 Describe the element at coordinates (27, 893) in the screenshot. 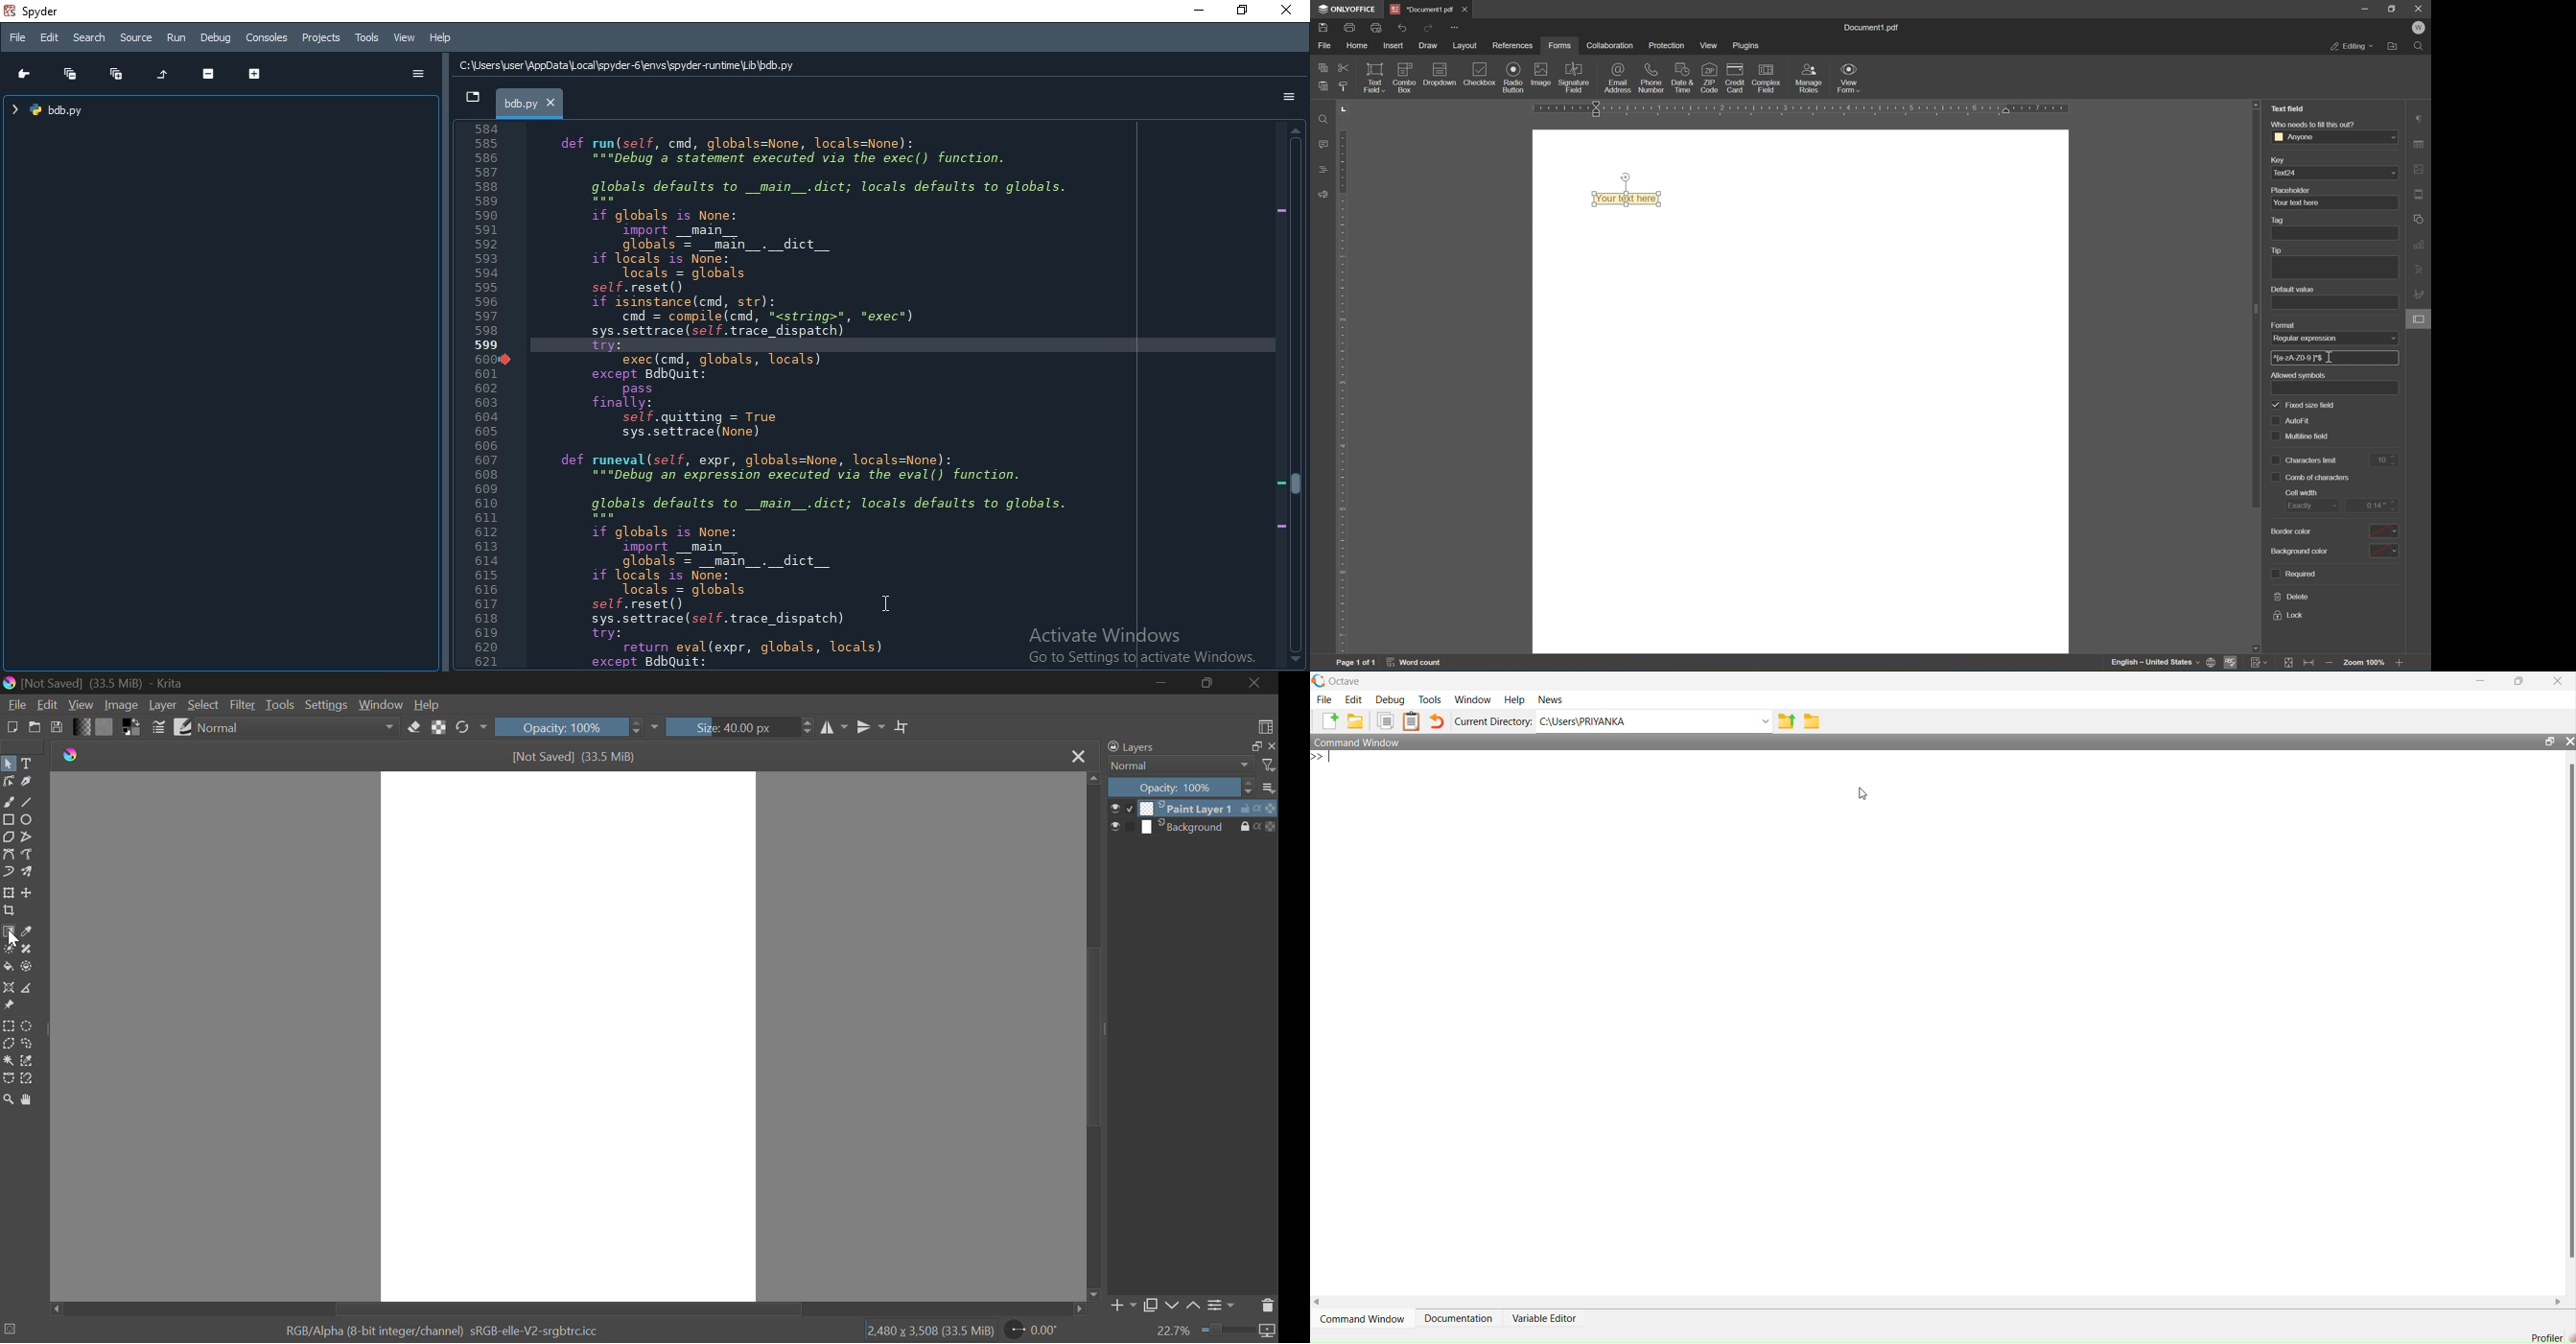

I see `Move Layer` at that location.